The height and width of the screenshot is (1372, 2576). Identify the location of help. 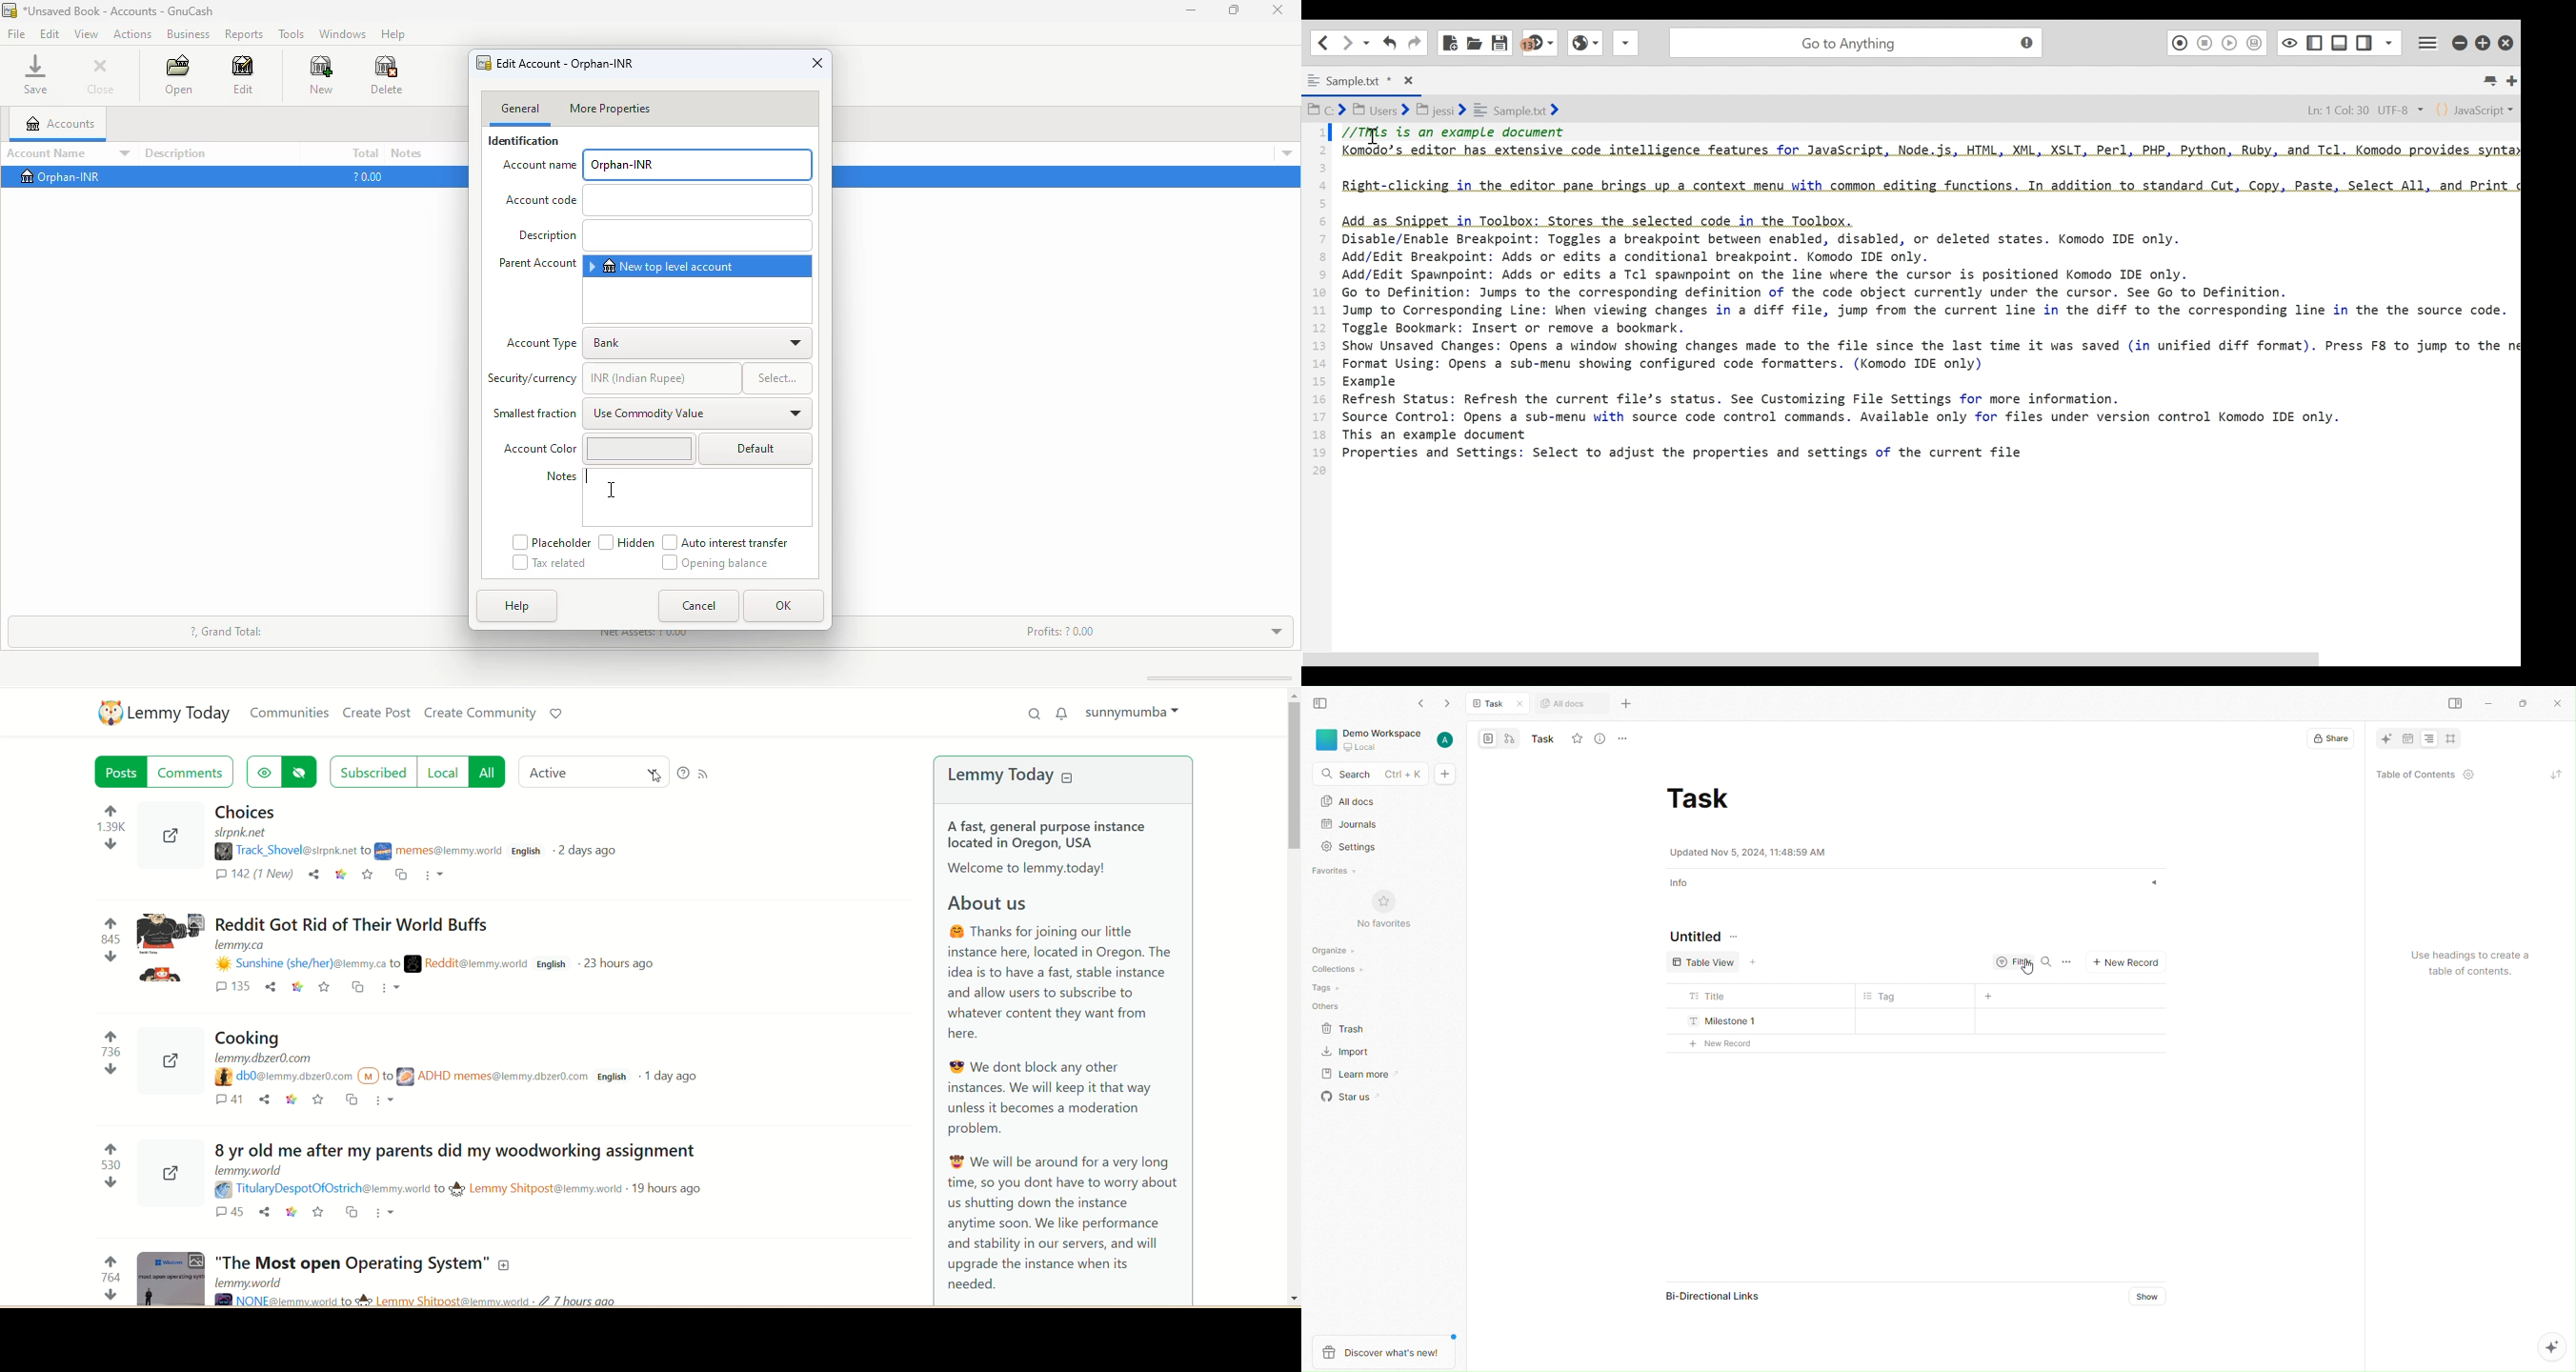
(683, 773).